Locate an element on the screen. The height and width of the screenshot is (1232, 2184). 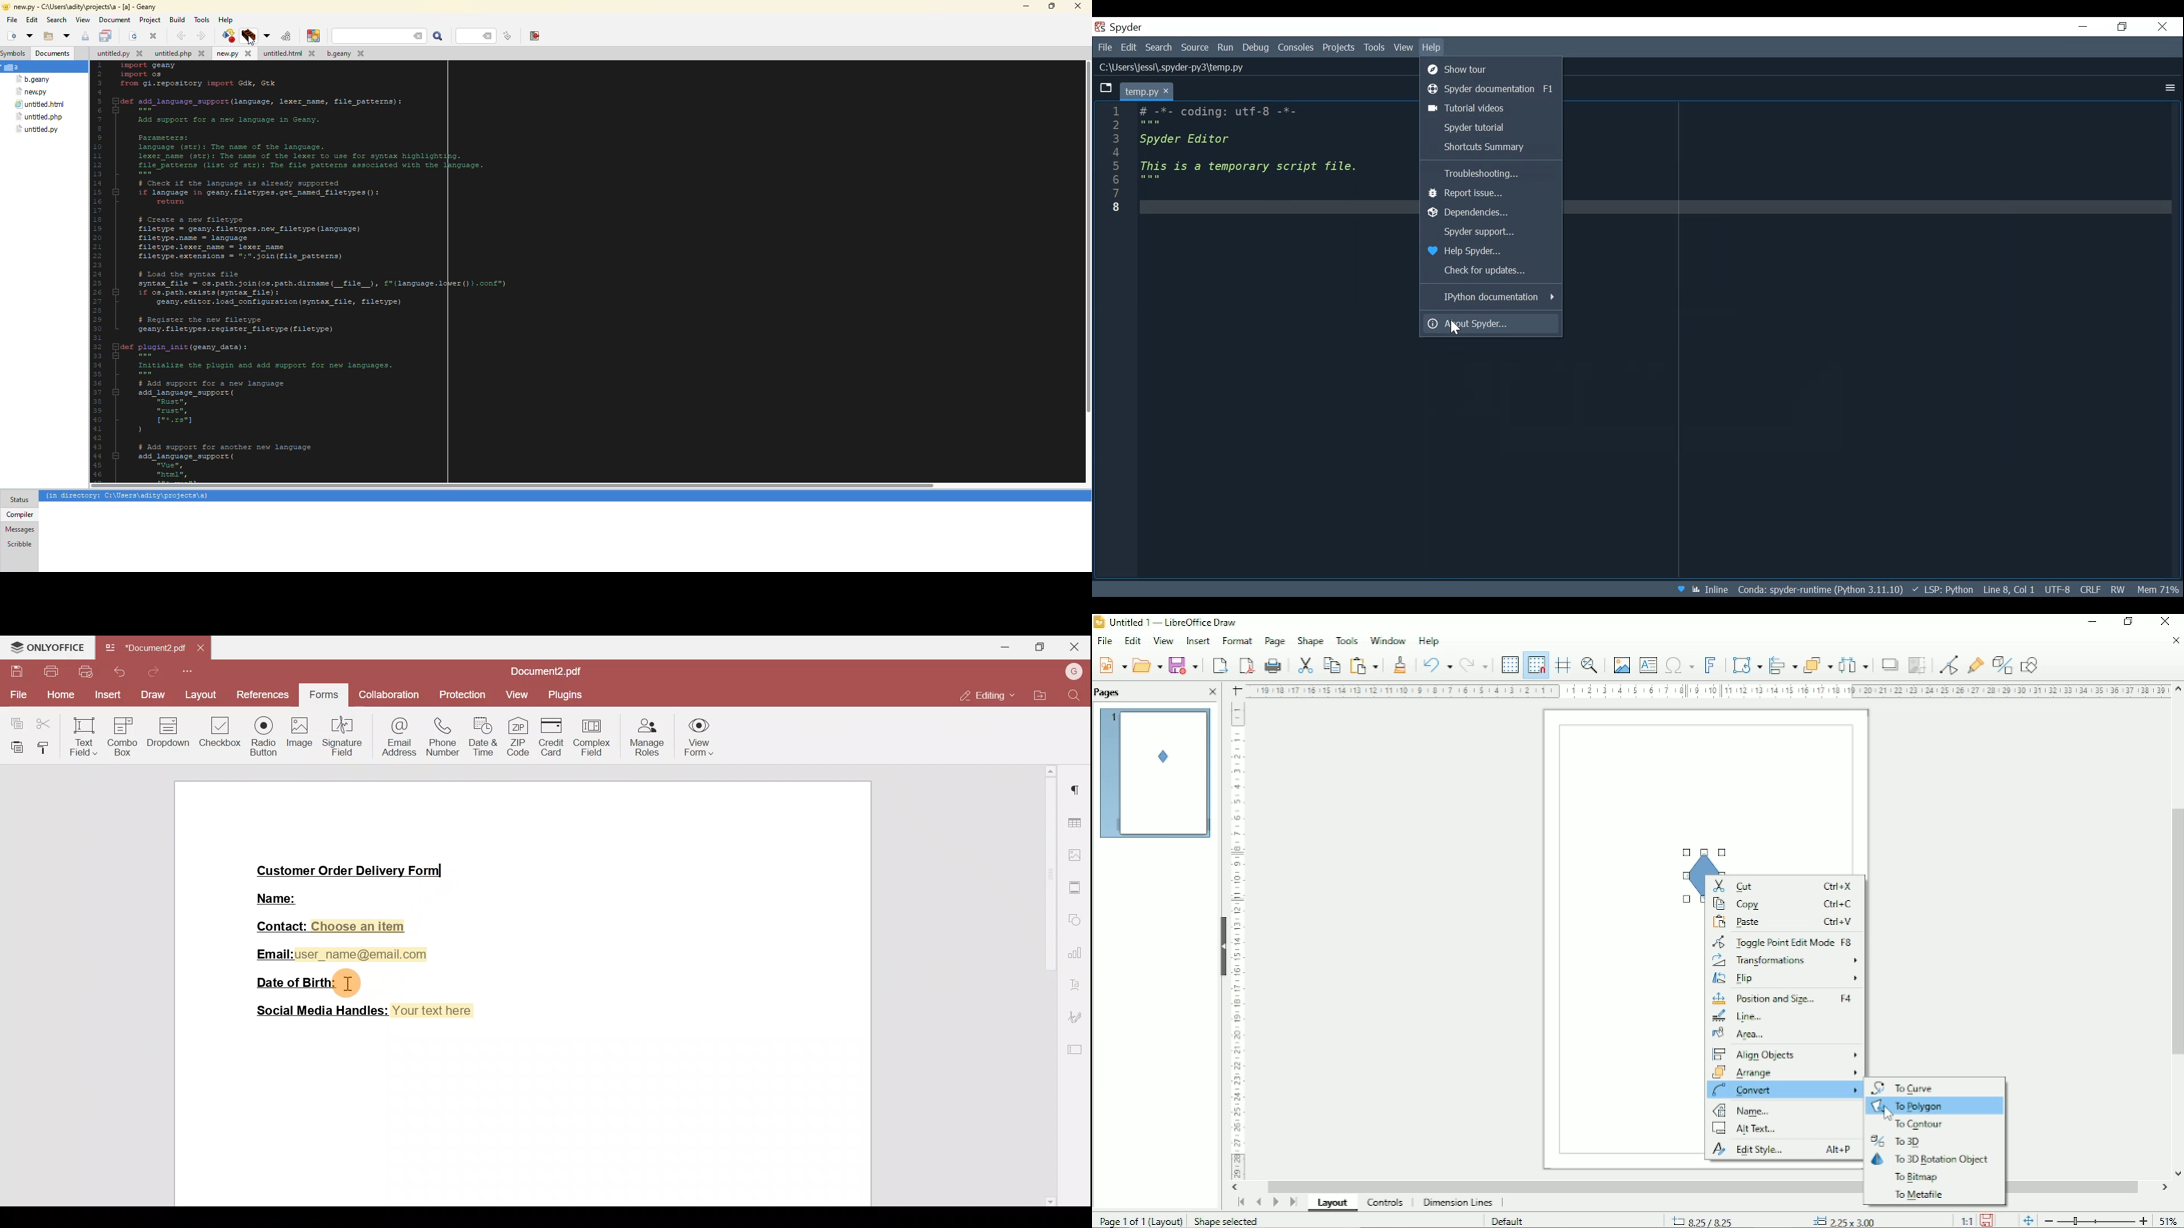
Title is located at coordinates (1168, 623).